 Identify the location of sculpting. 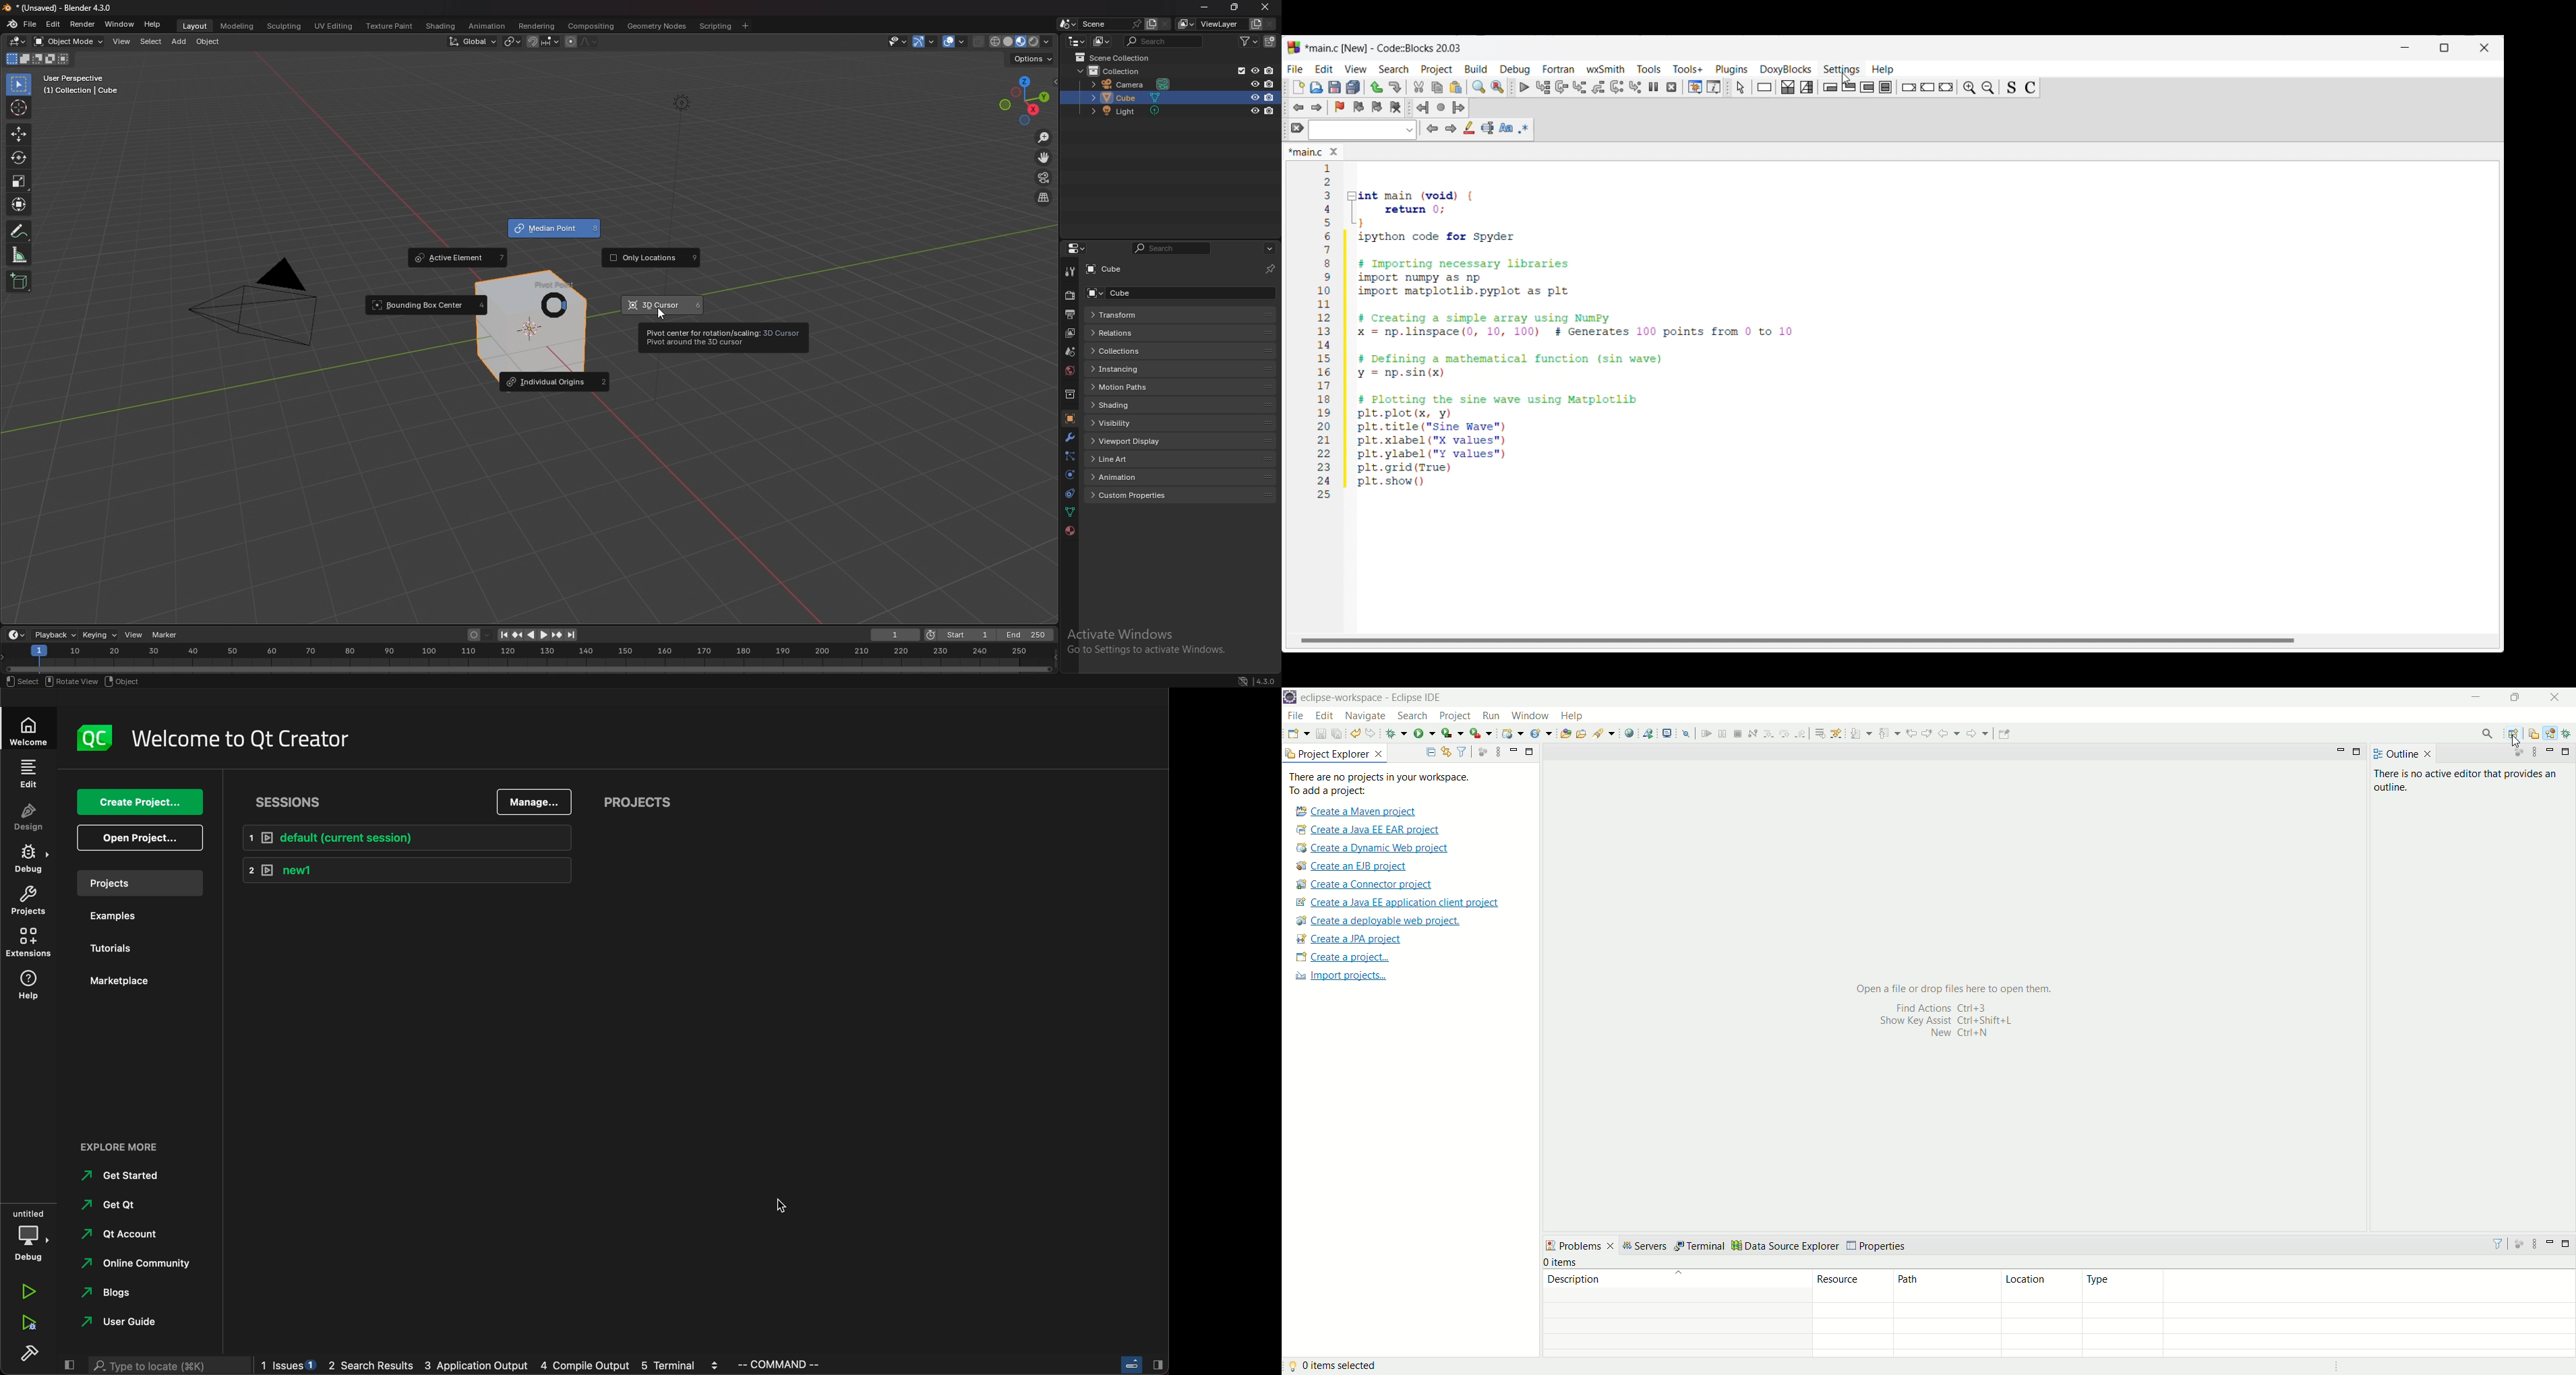
(284, 25).